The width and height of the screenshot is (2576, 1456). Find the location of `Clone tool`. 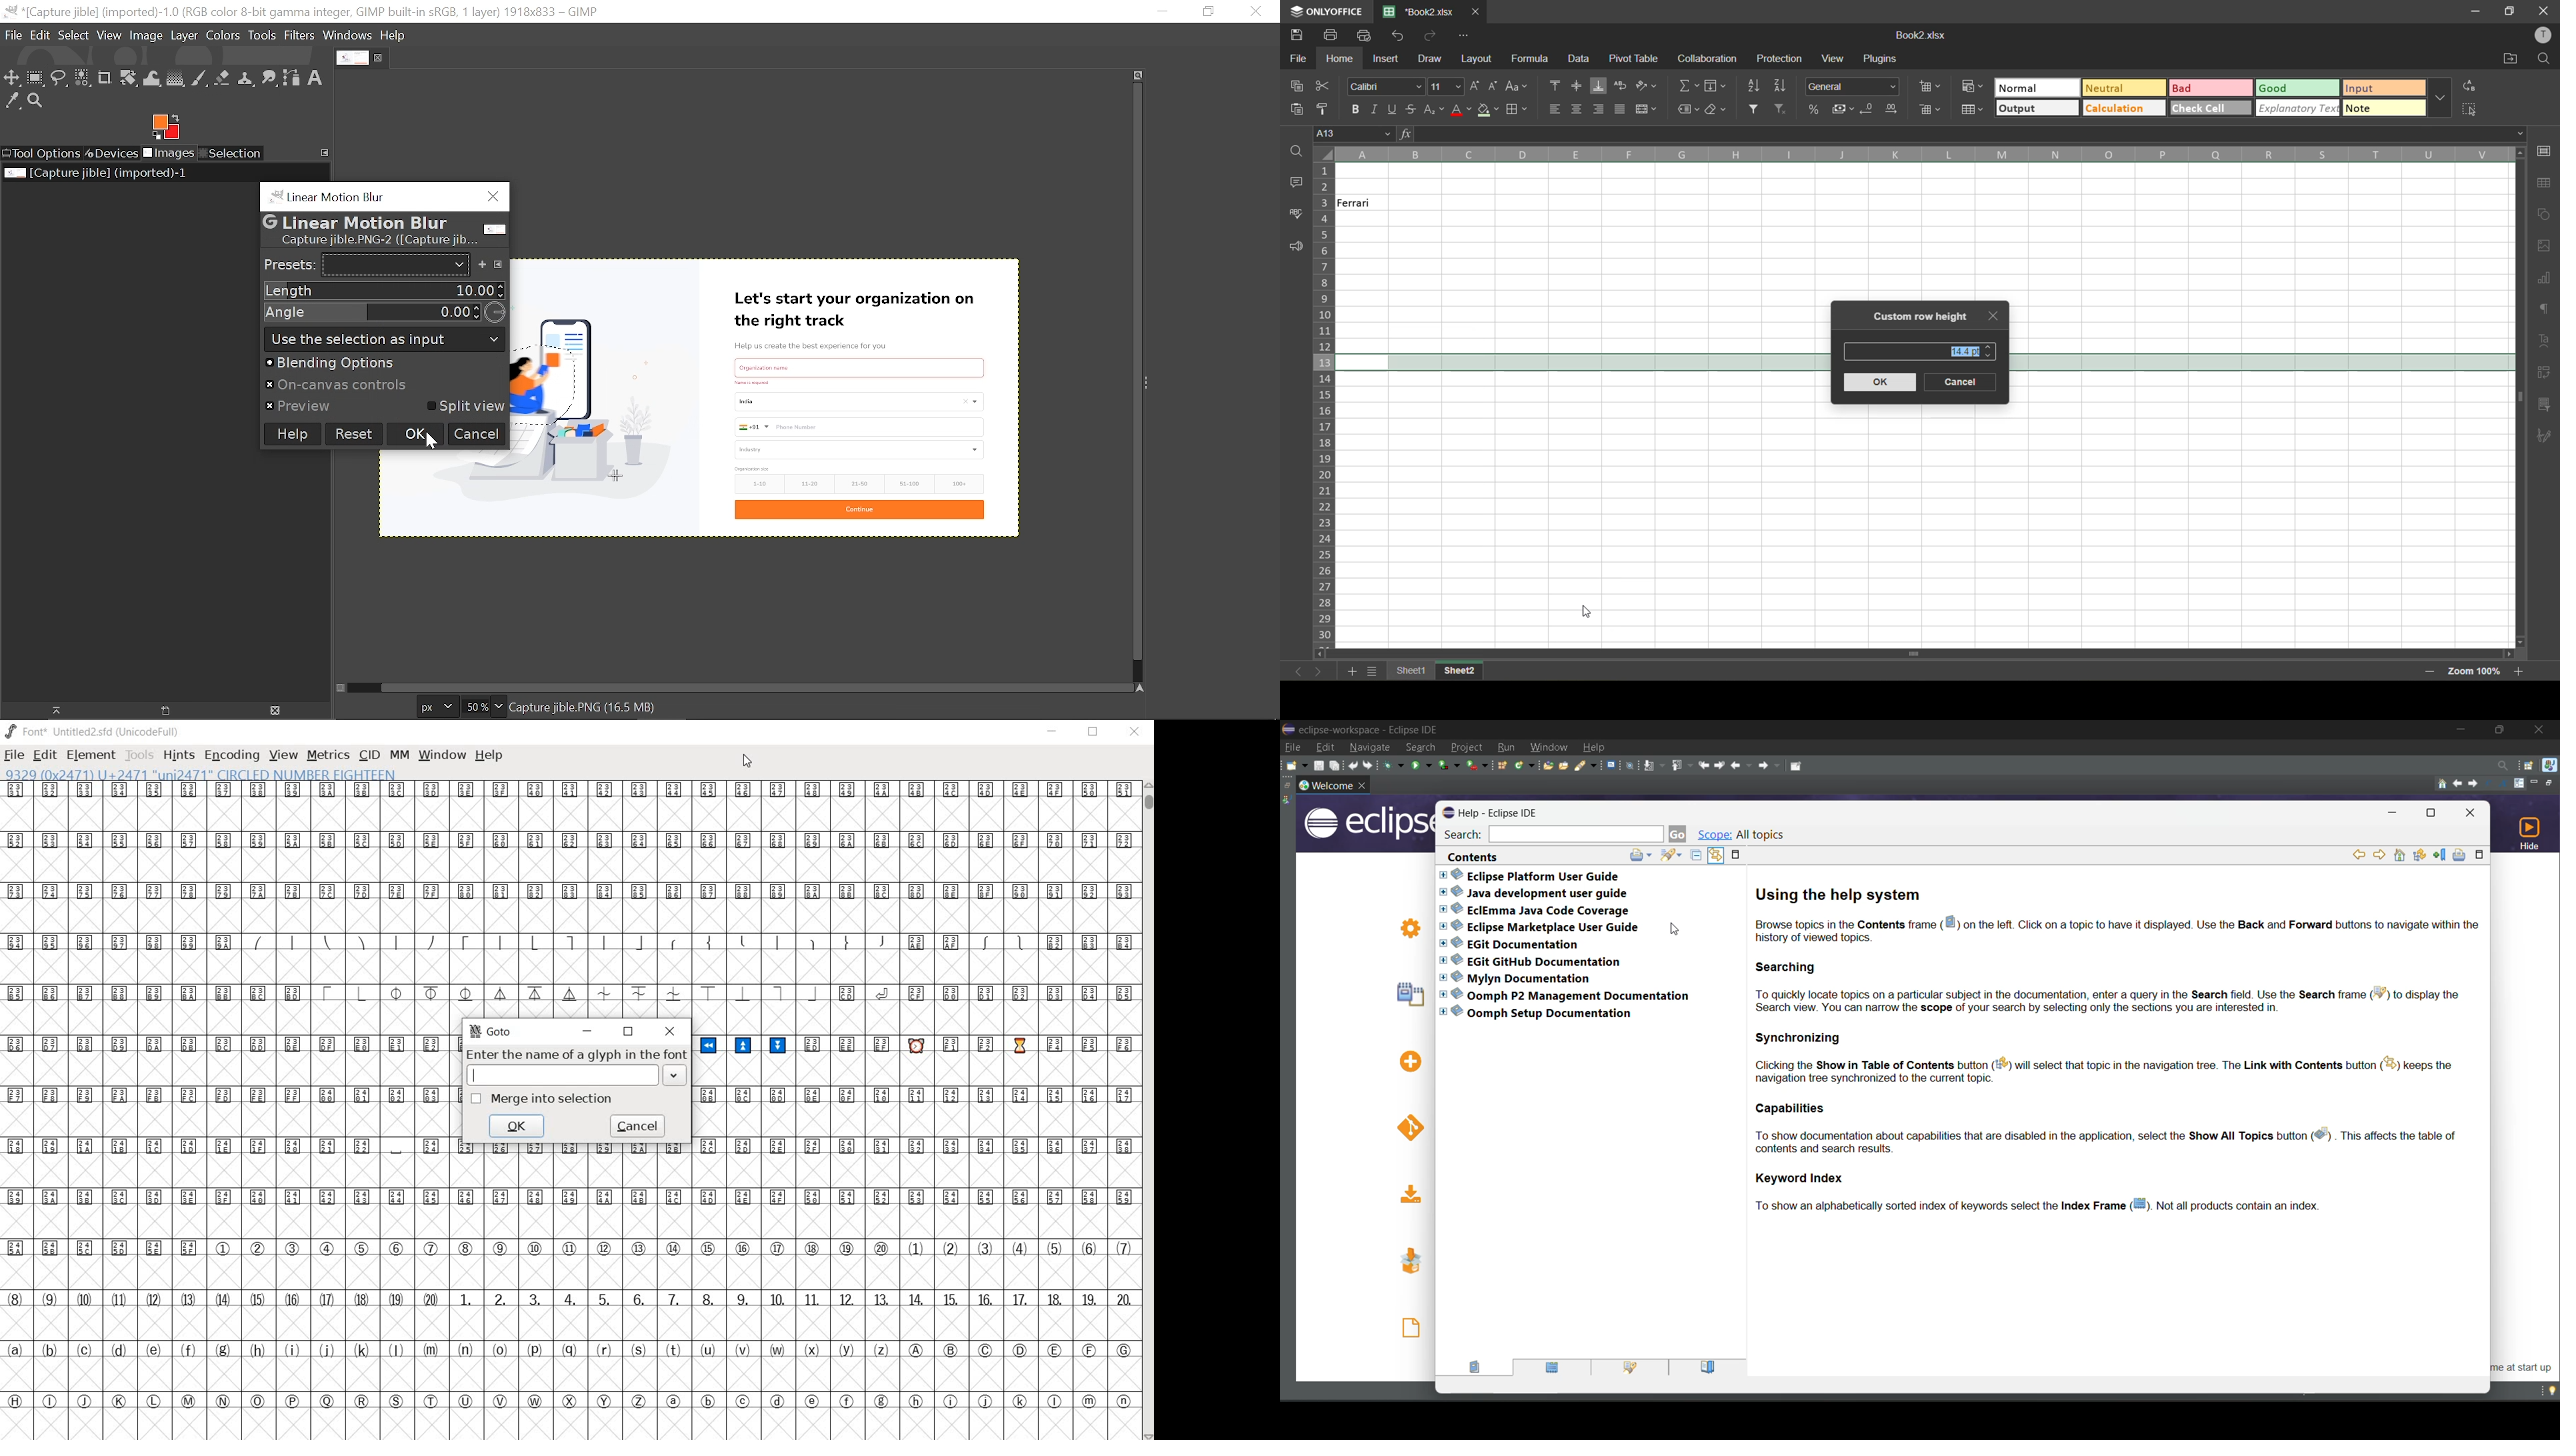

Clone tool is located at coordinates (245, 80).